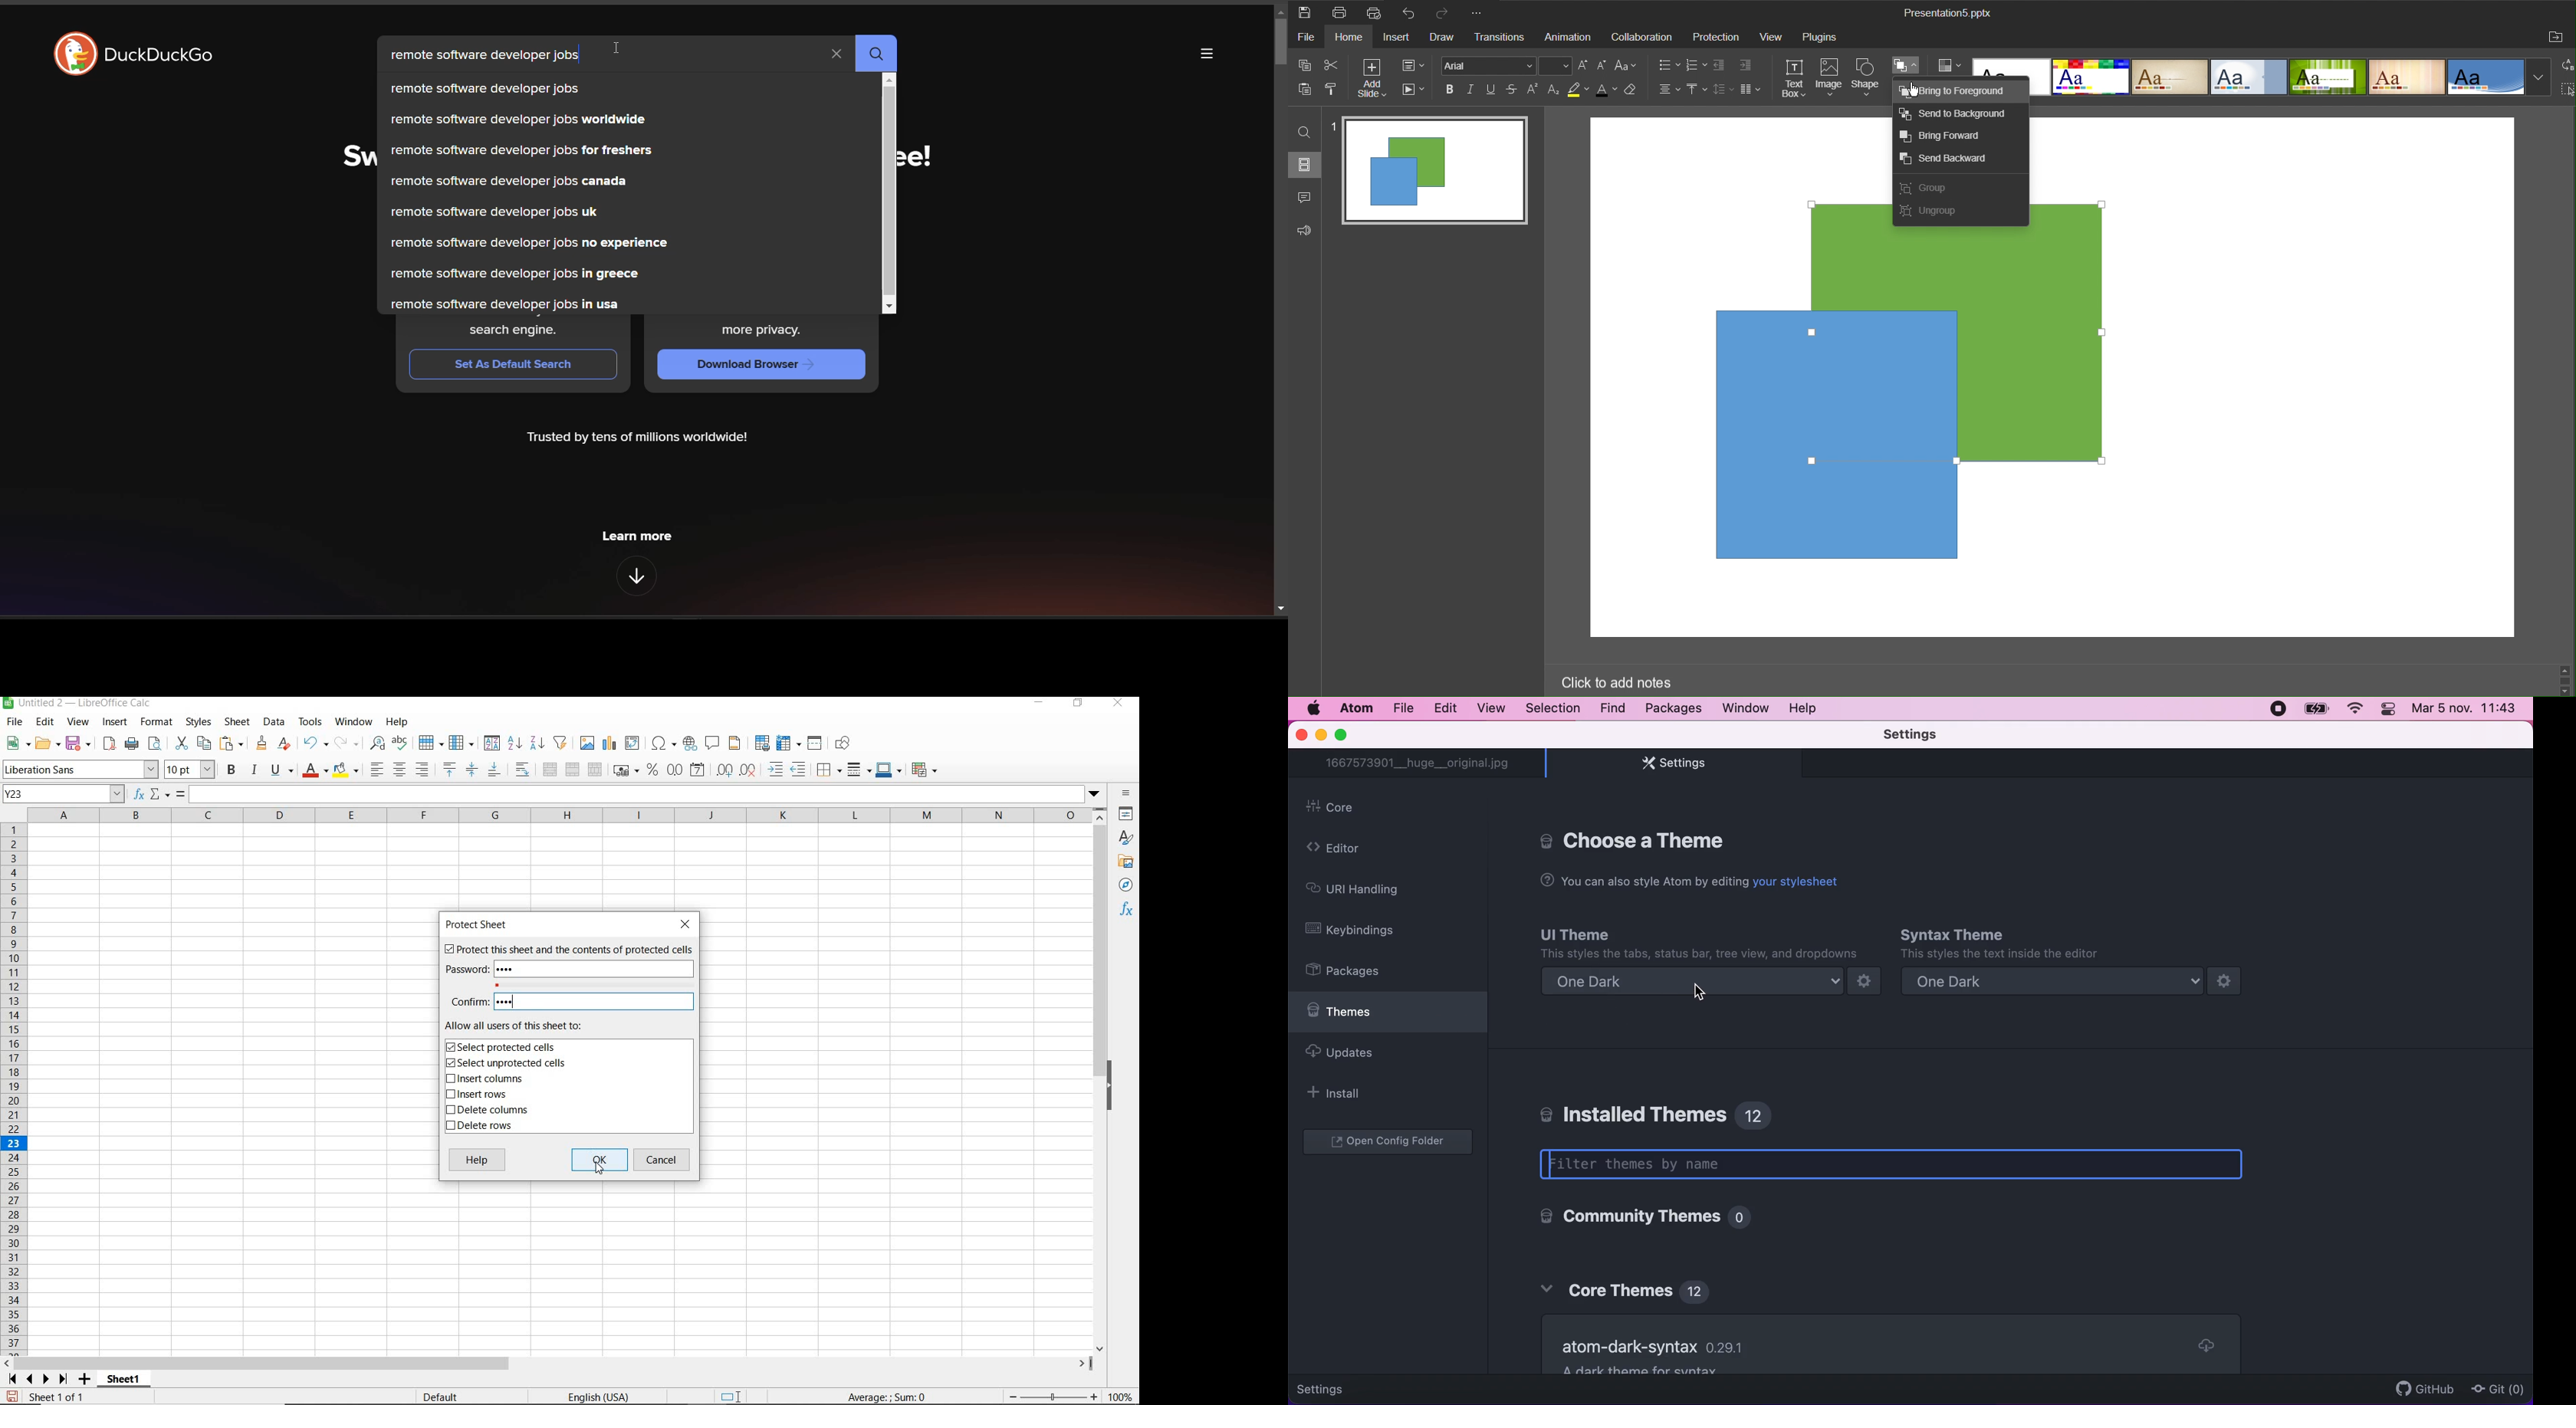 The width and height of the screenshot is (2576, 1428). I want to click on edit, so click(1445, 707).